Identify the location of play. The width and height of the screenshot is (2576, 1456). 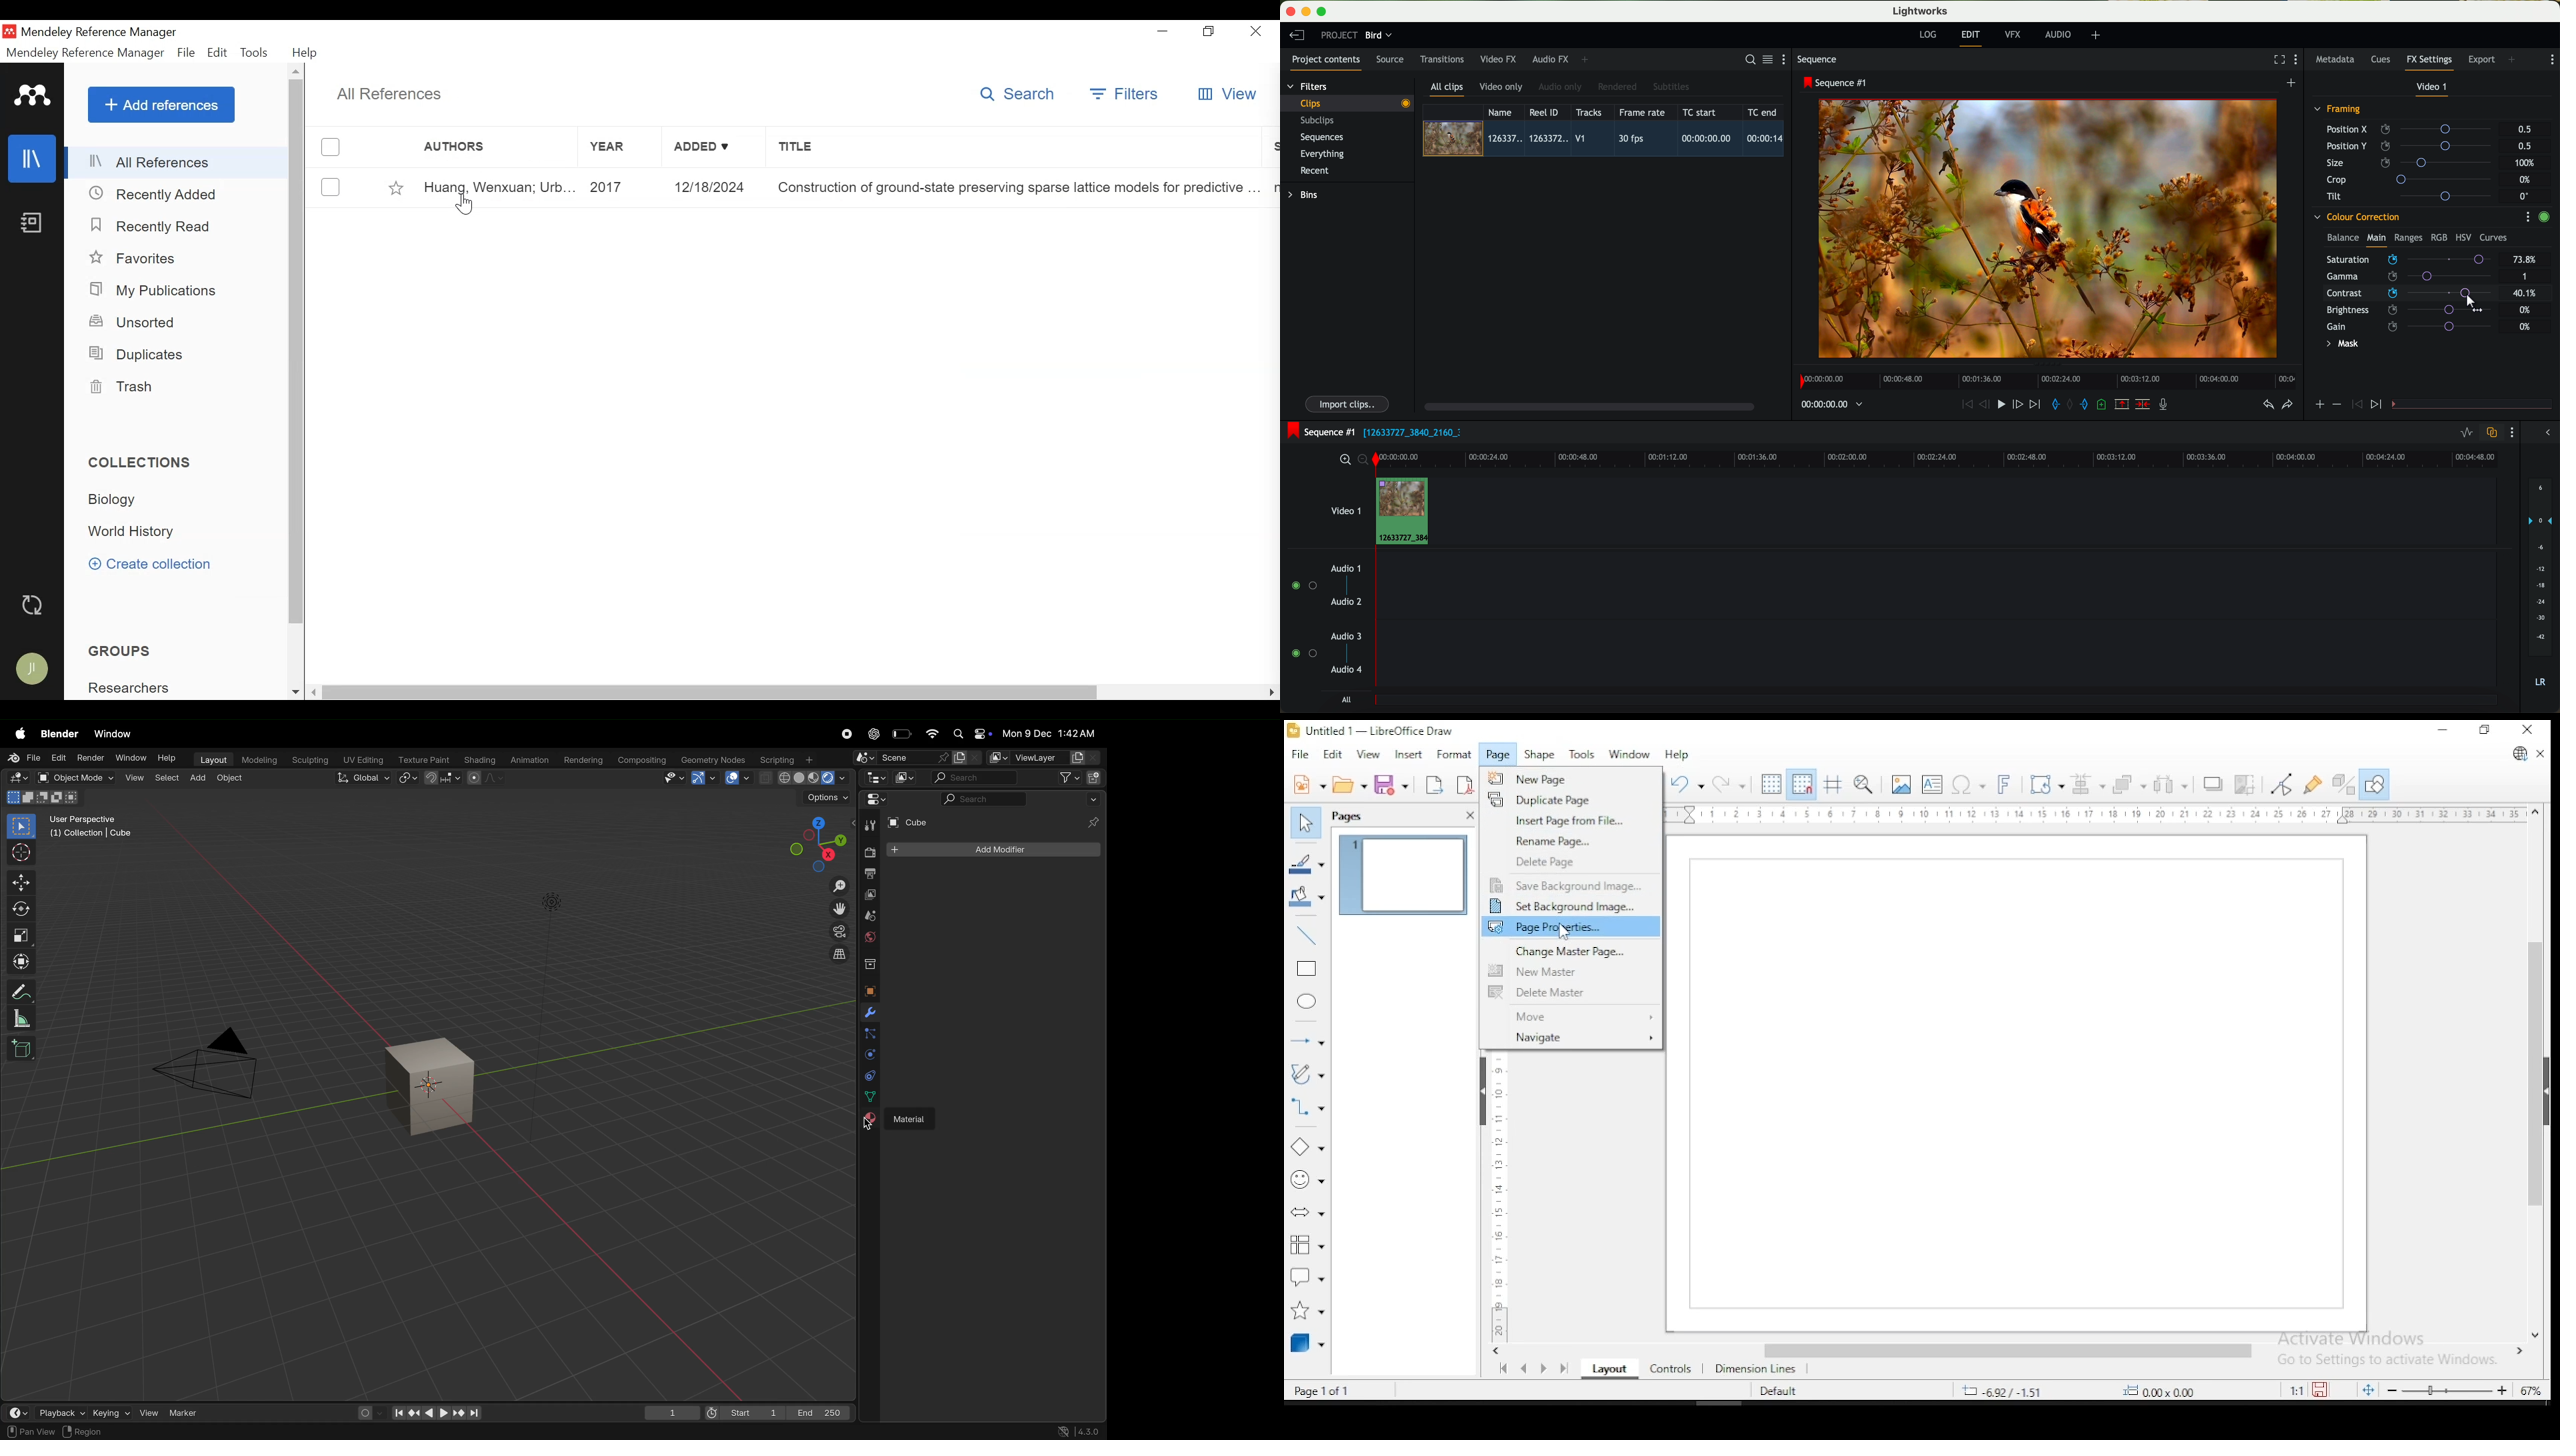
(2000, 403).